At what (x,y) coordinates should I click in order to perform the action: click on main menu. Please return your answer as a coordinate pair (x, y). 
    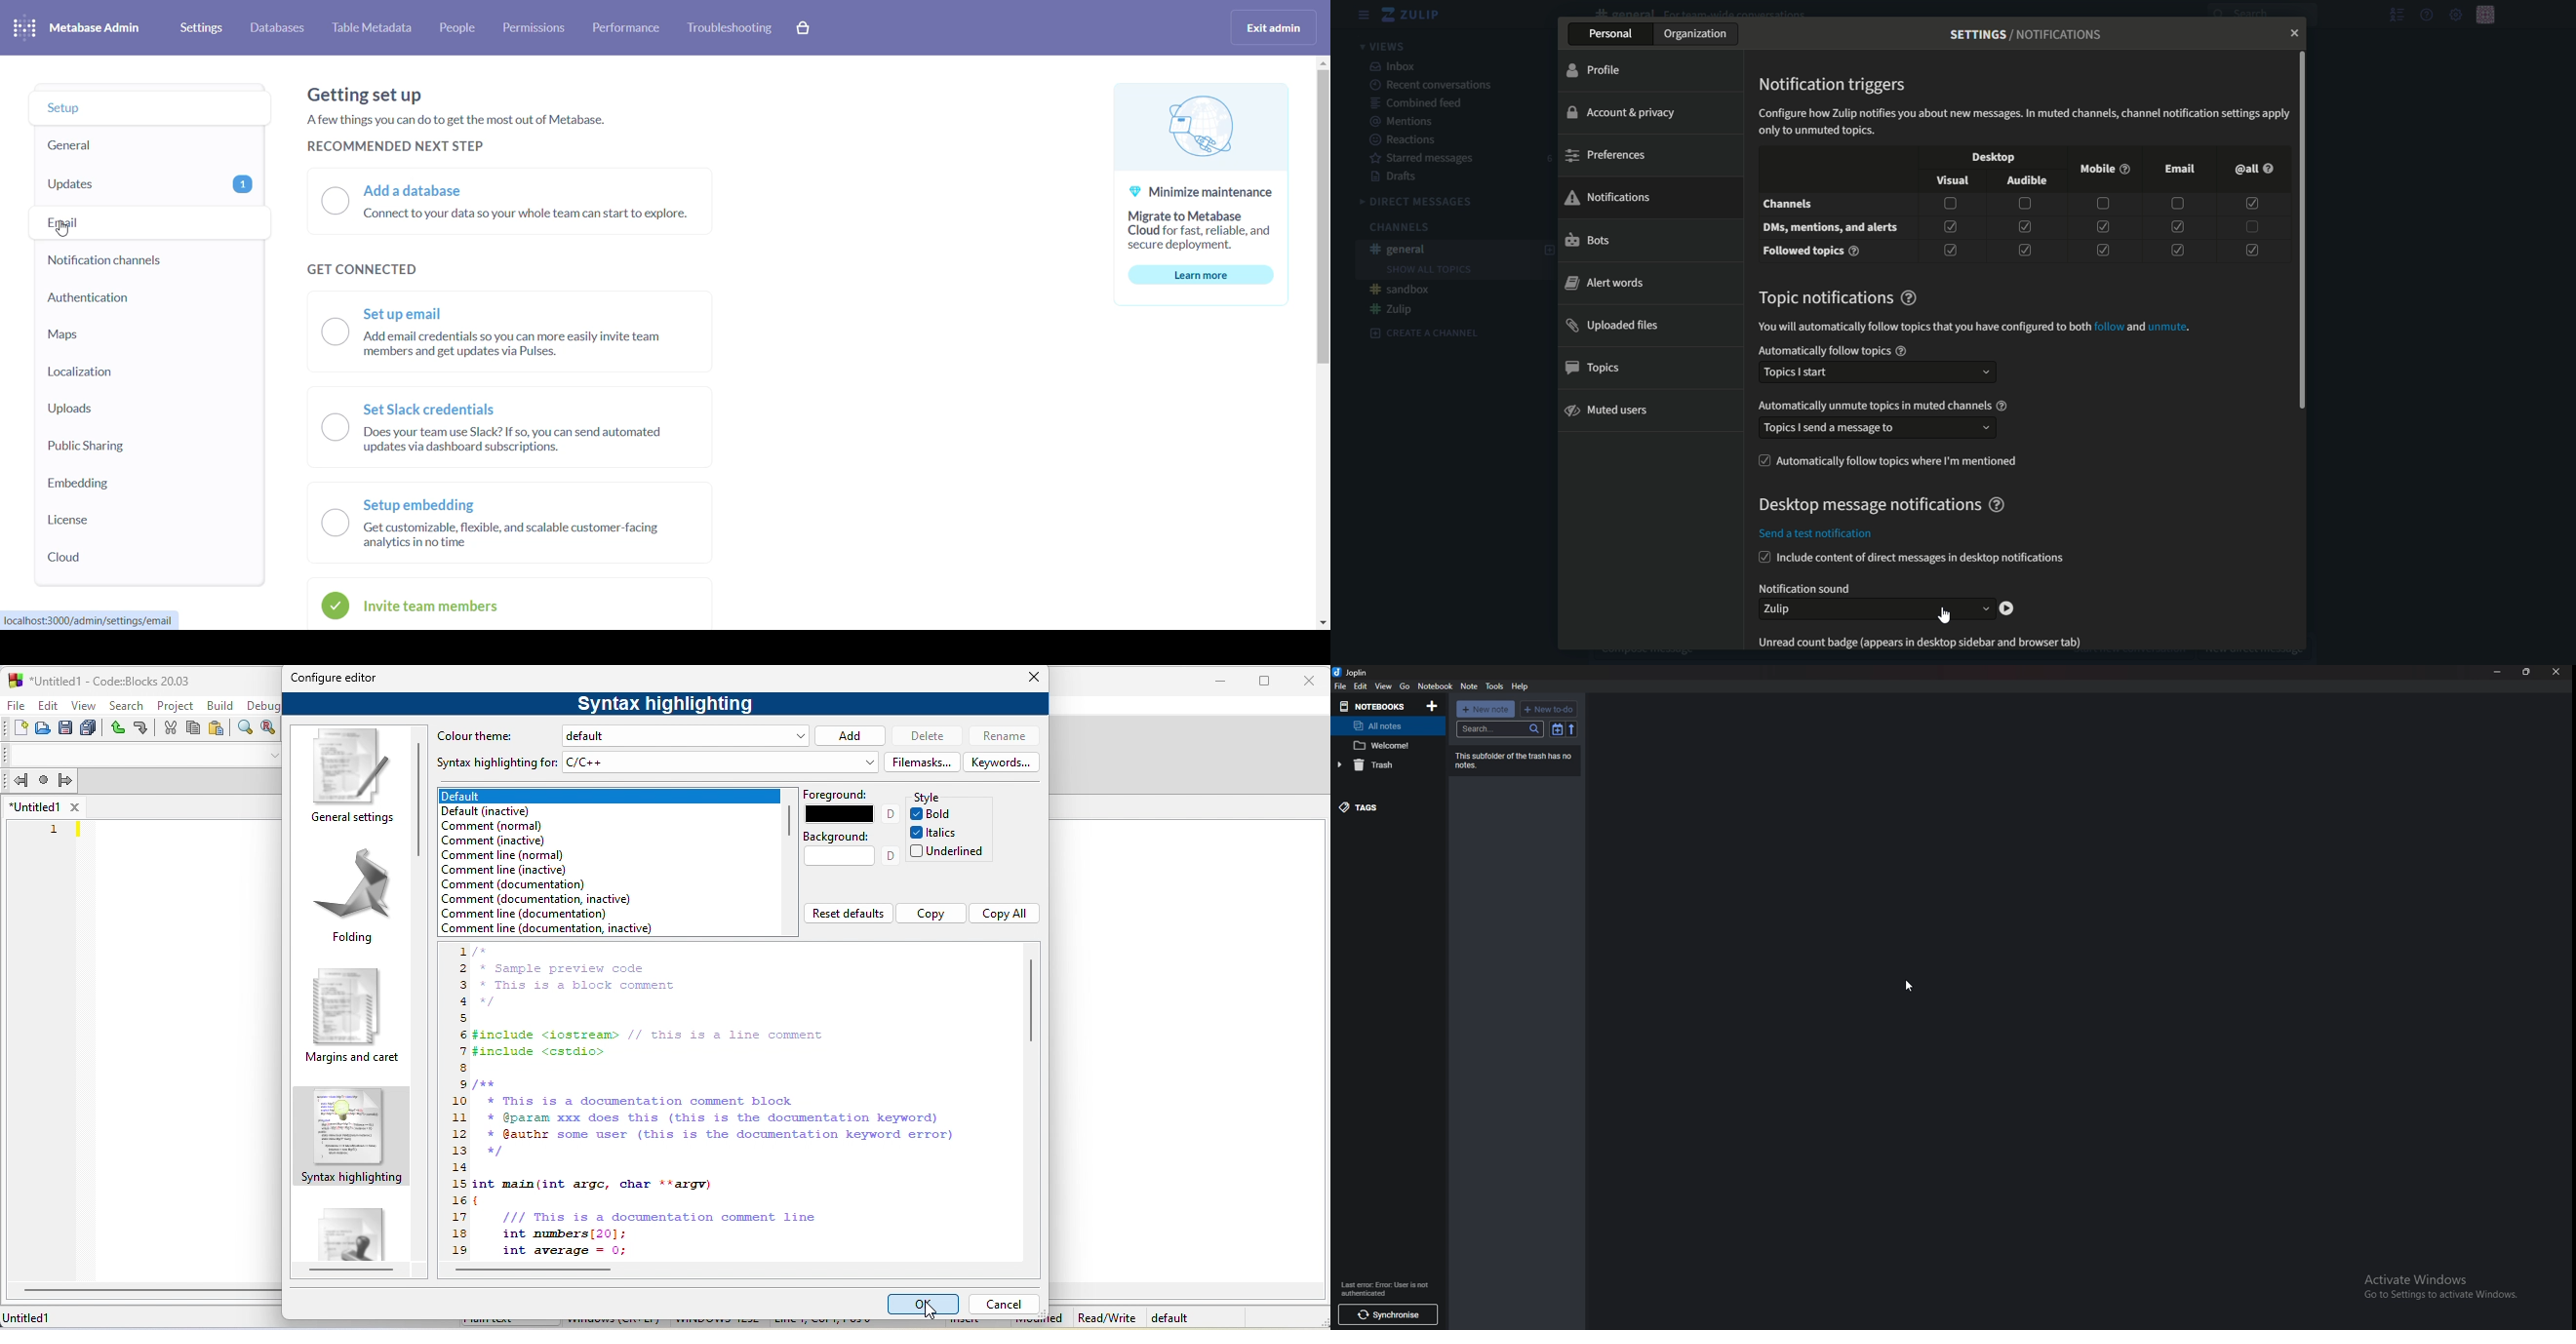
    Looking at the image, I should click on (2455, 14).